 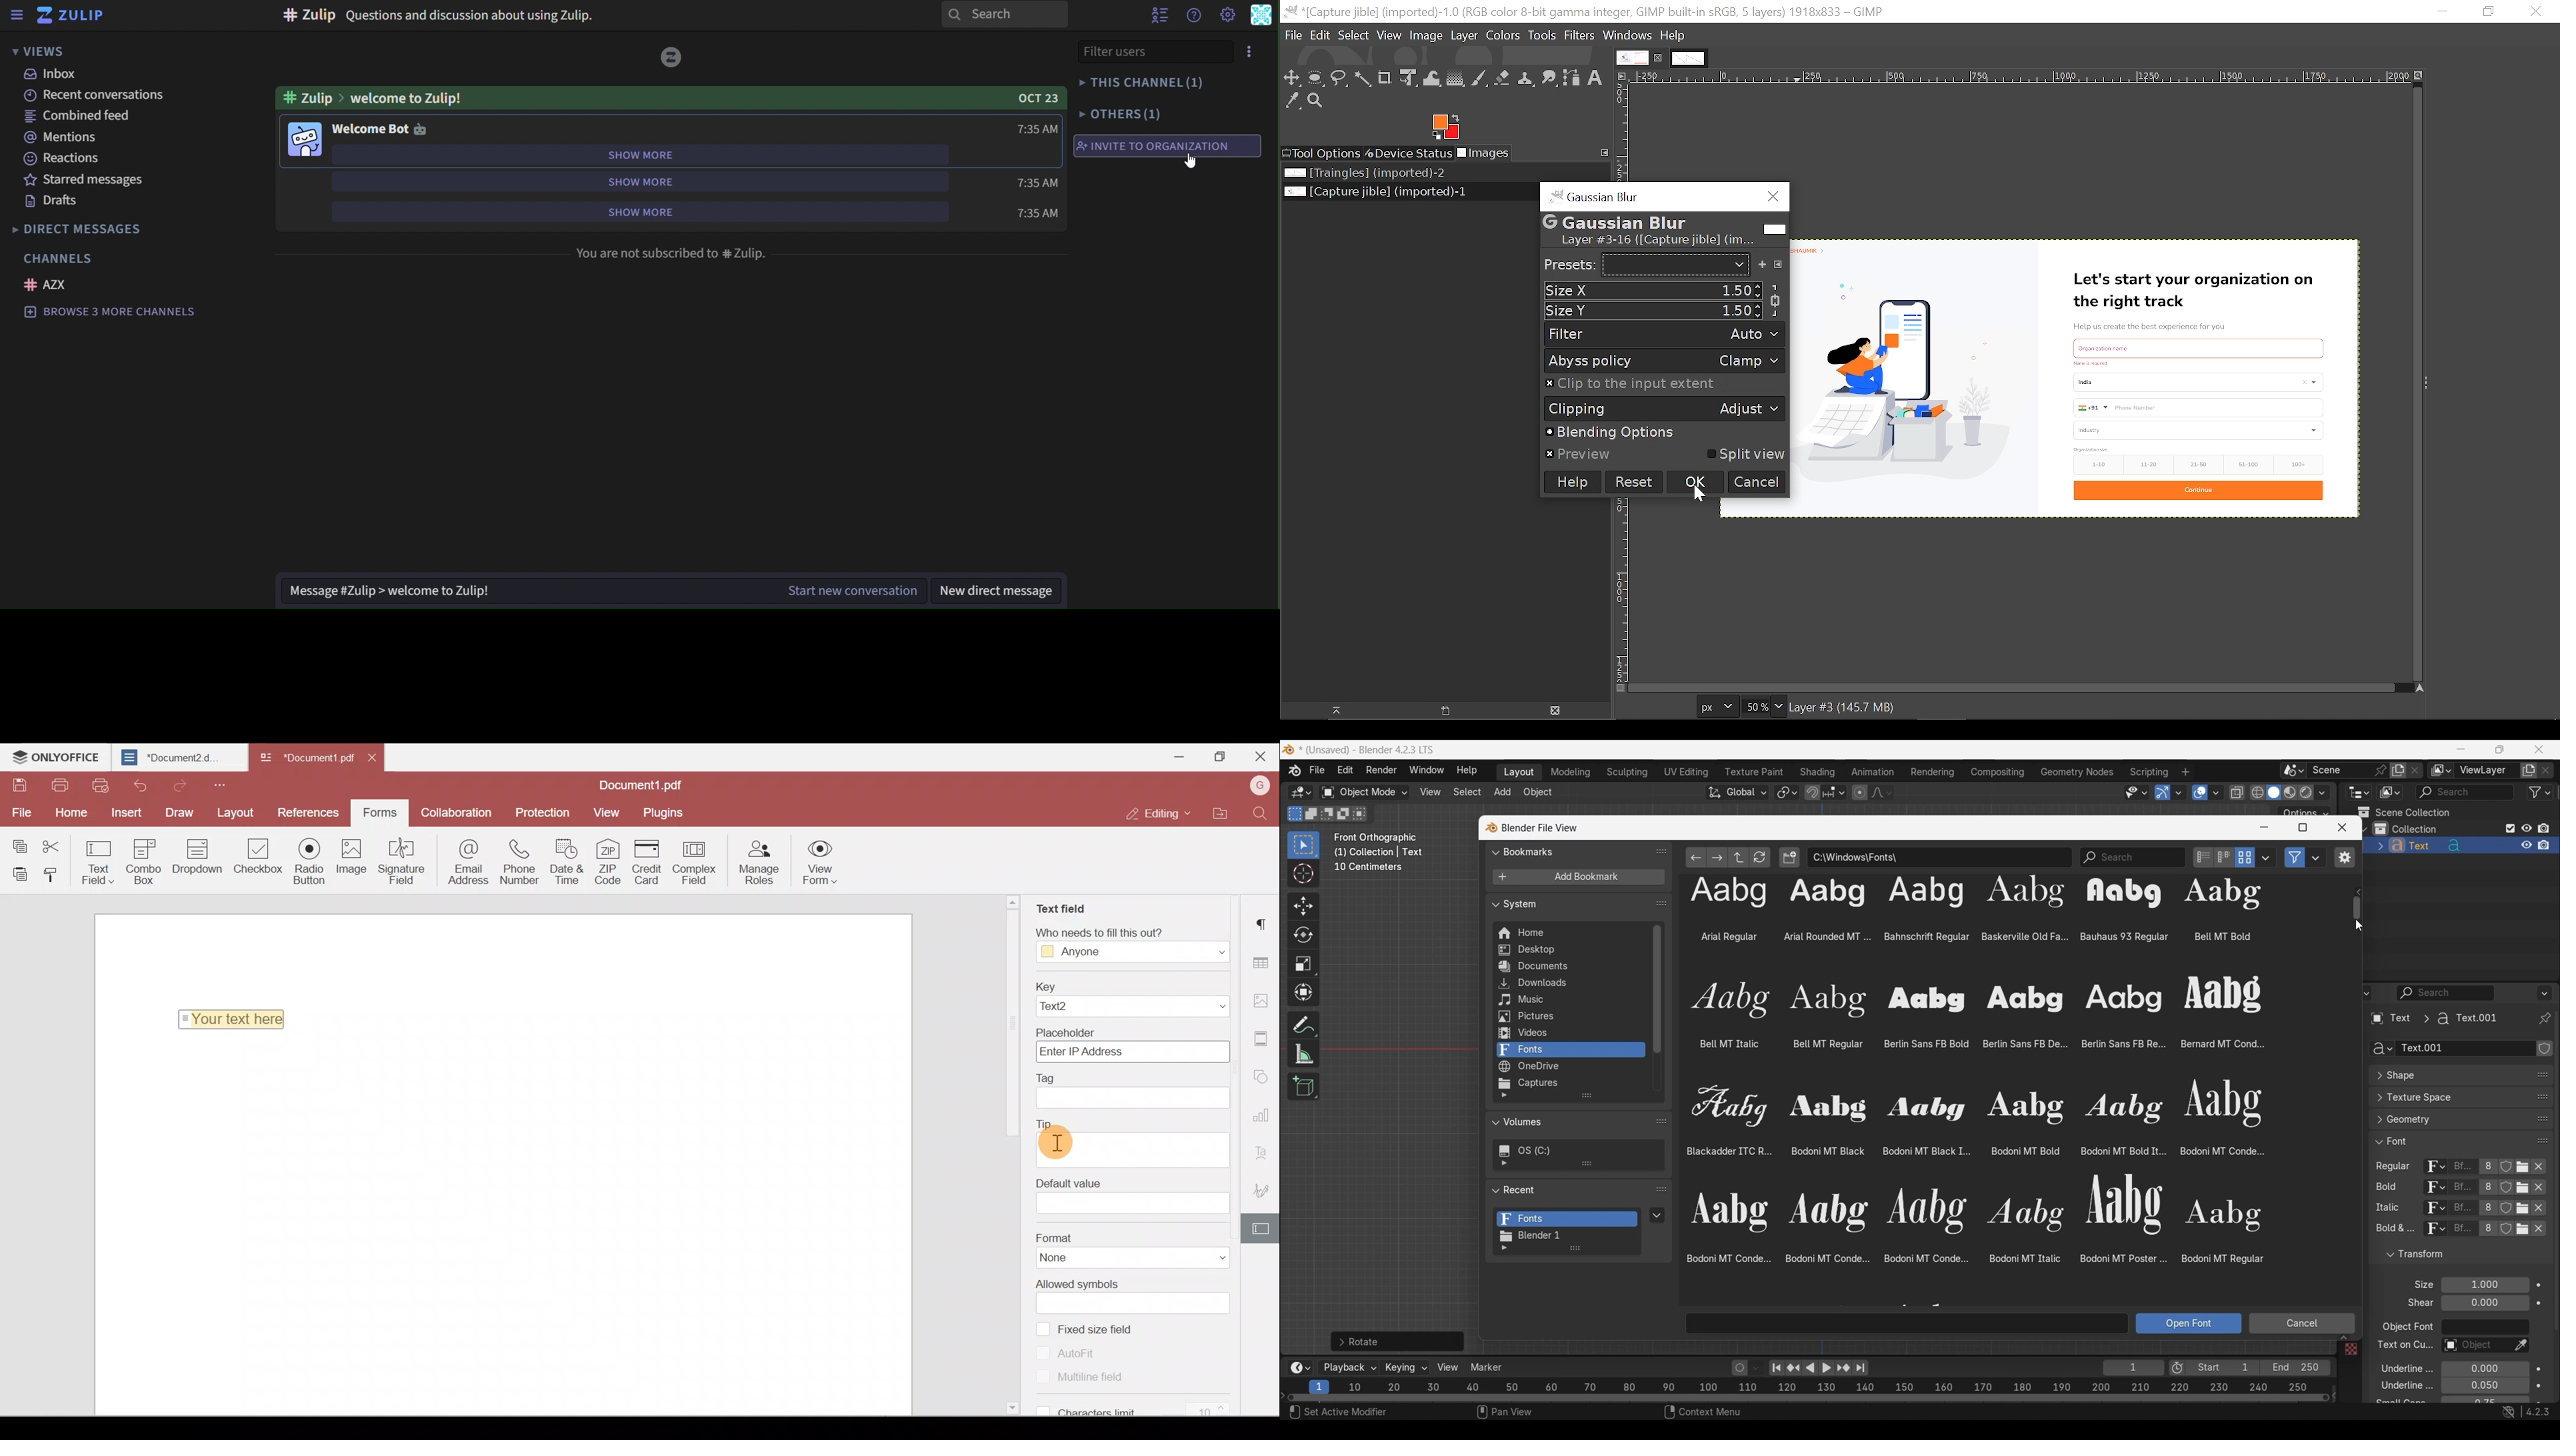 What do you see at coordinates (1843, 1368) in the screenshot?
I see `Jump to key frame` at bounding box center [1843, 1368].